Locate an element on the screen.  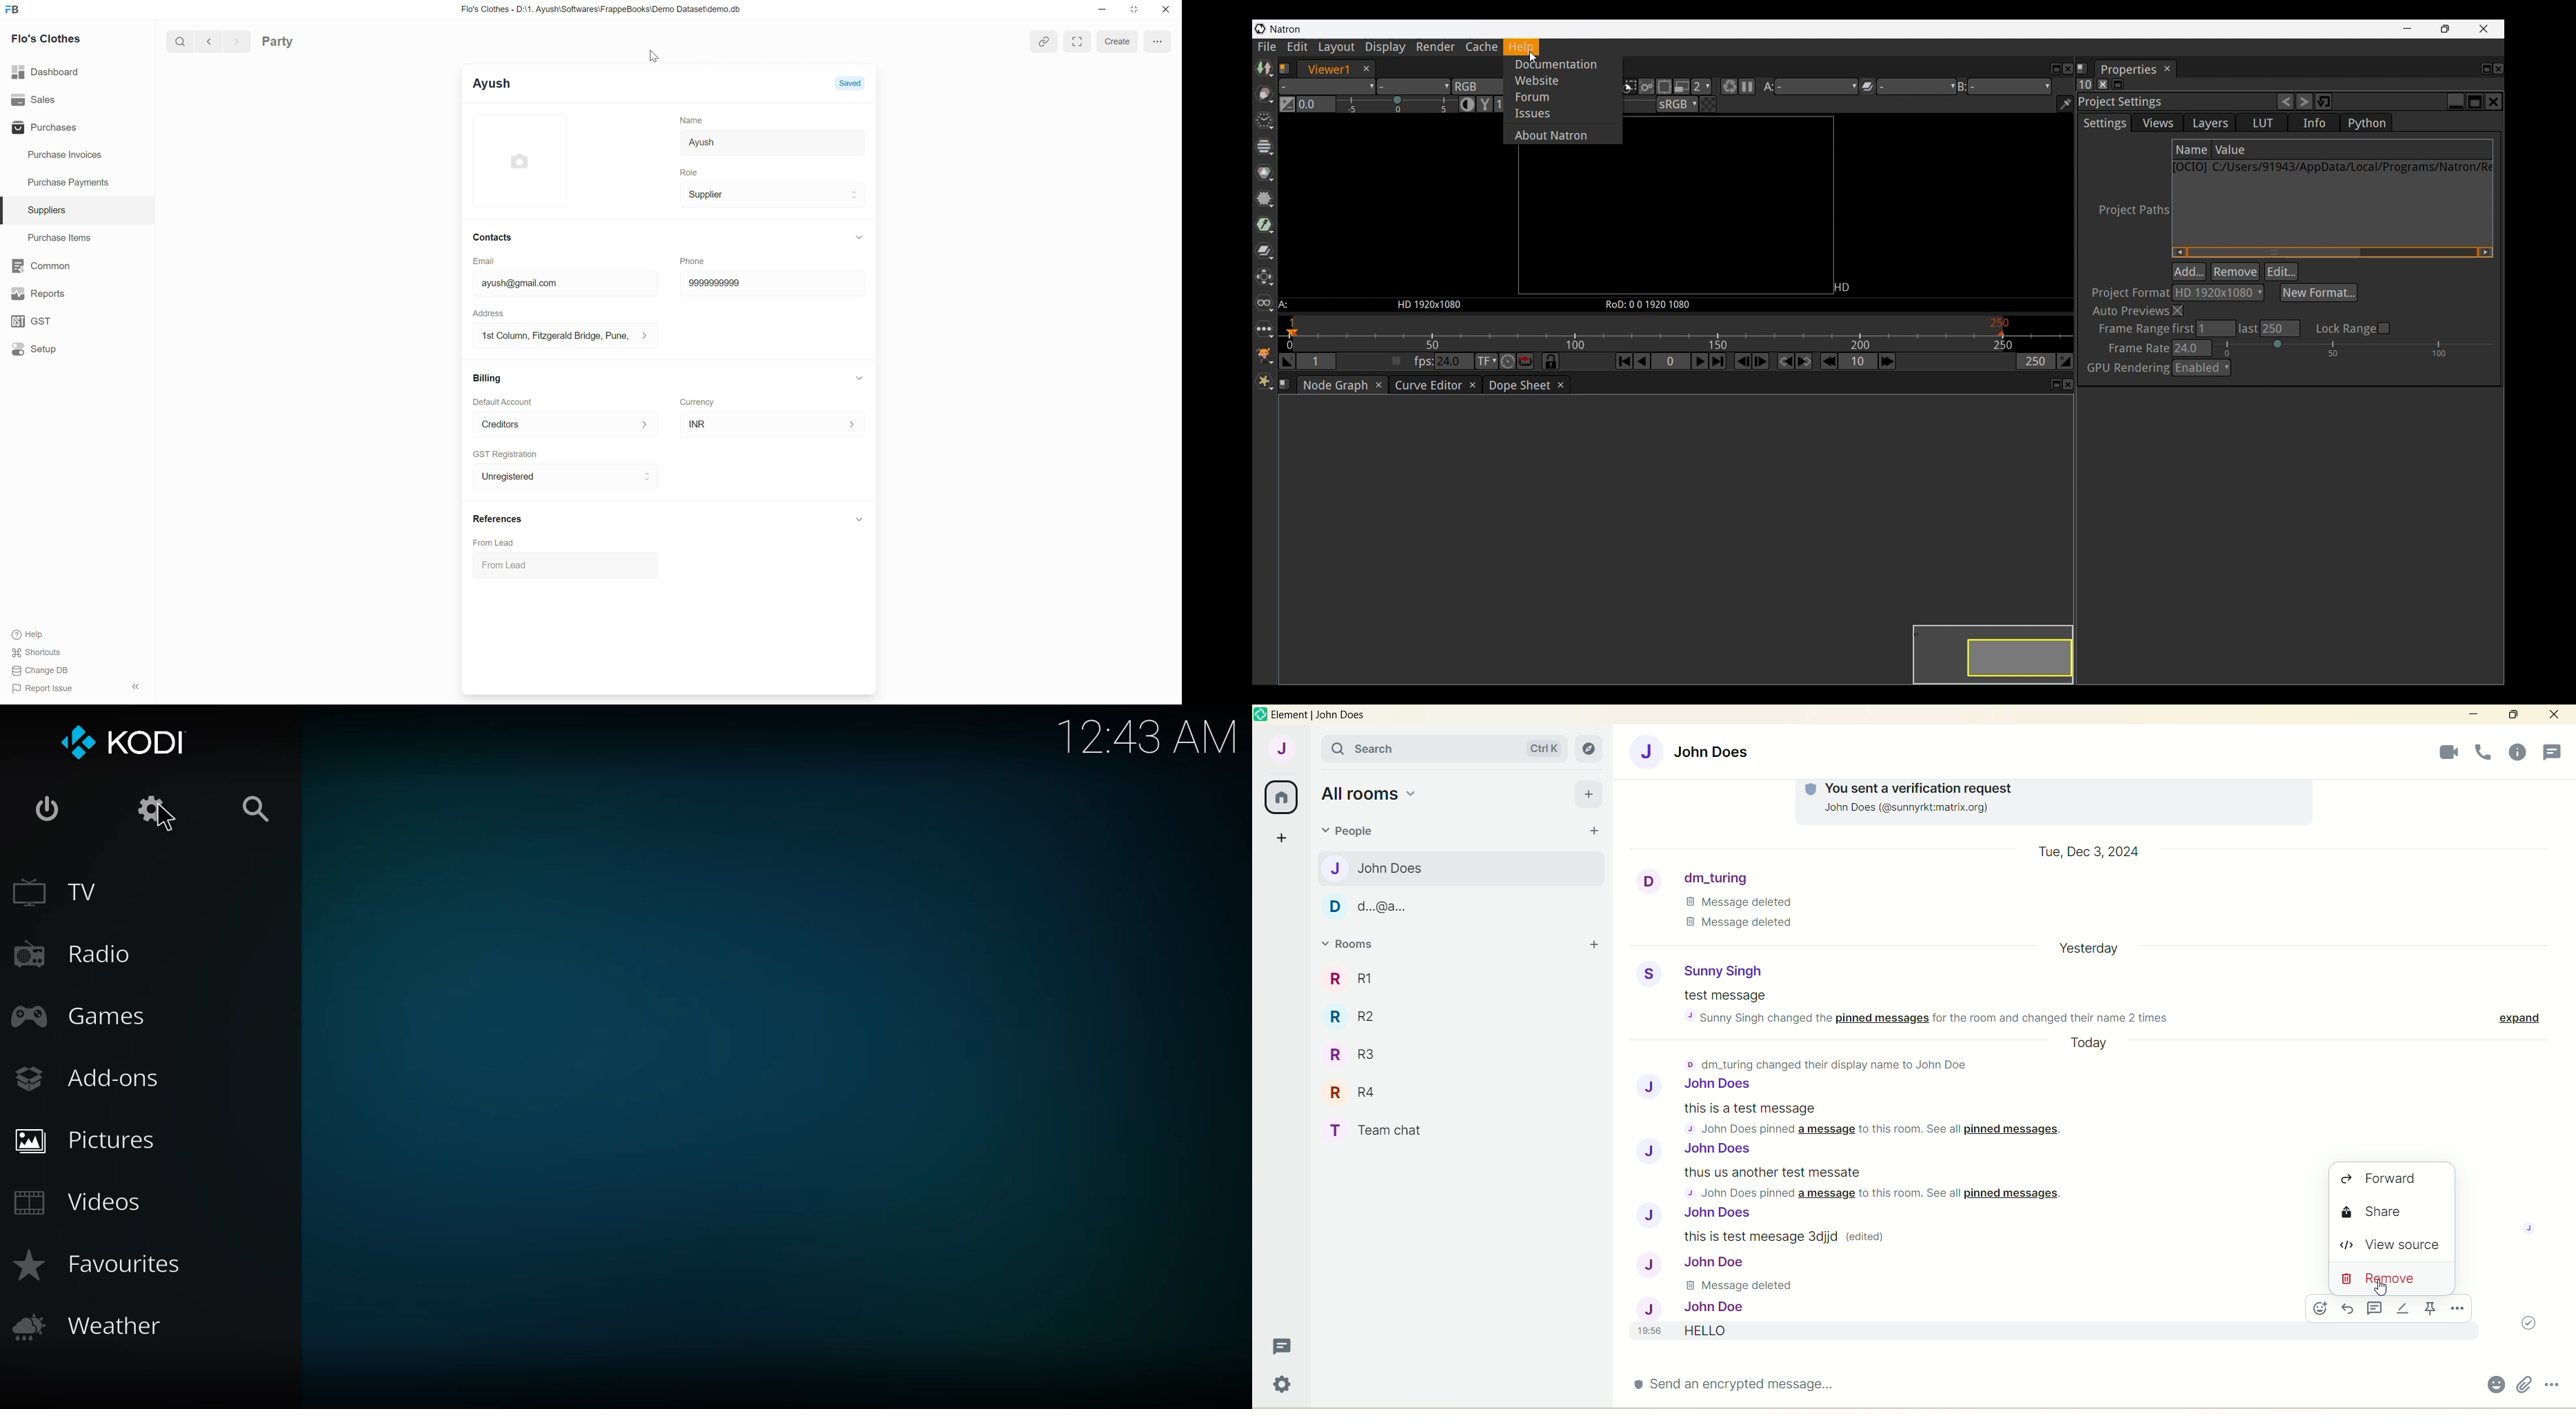
Report Issue is located at coordinates (44, 689).